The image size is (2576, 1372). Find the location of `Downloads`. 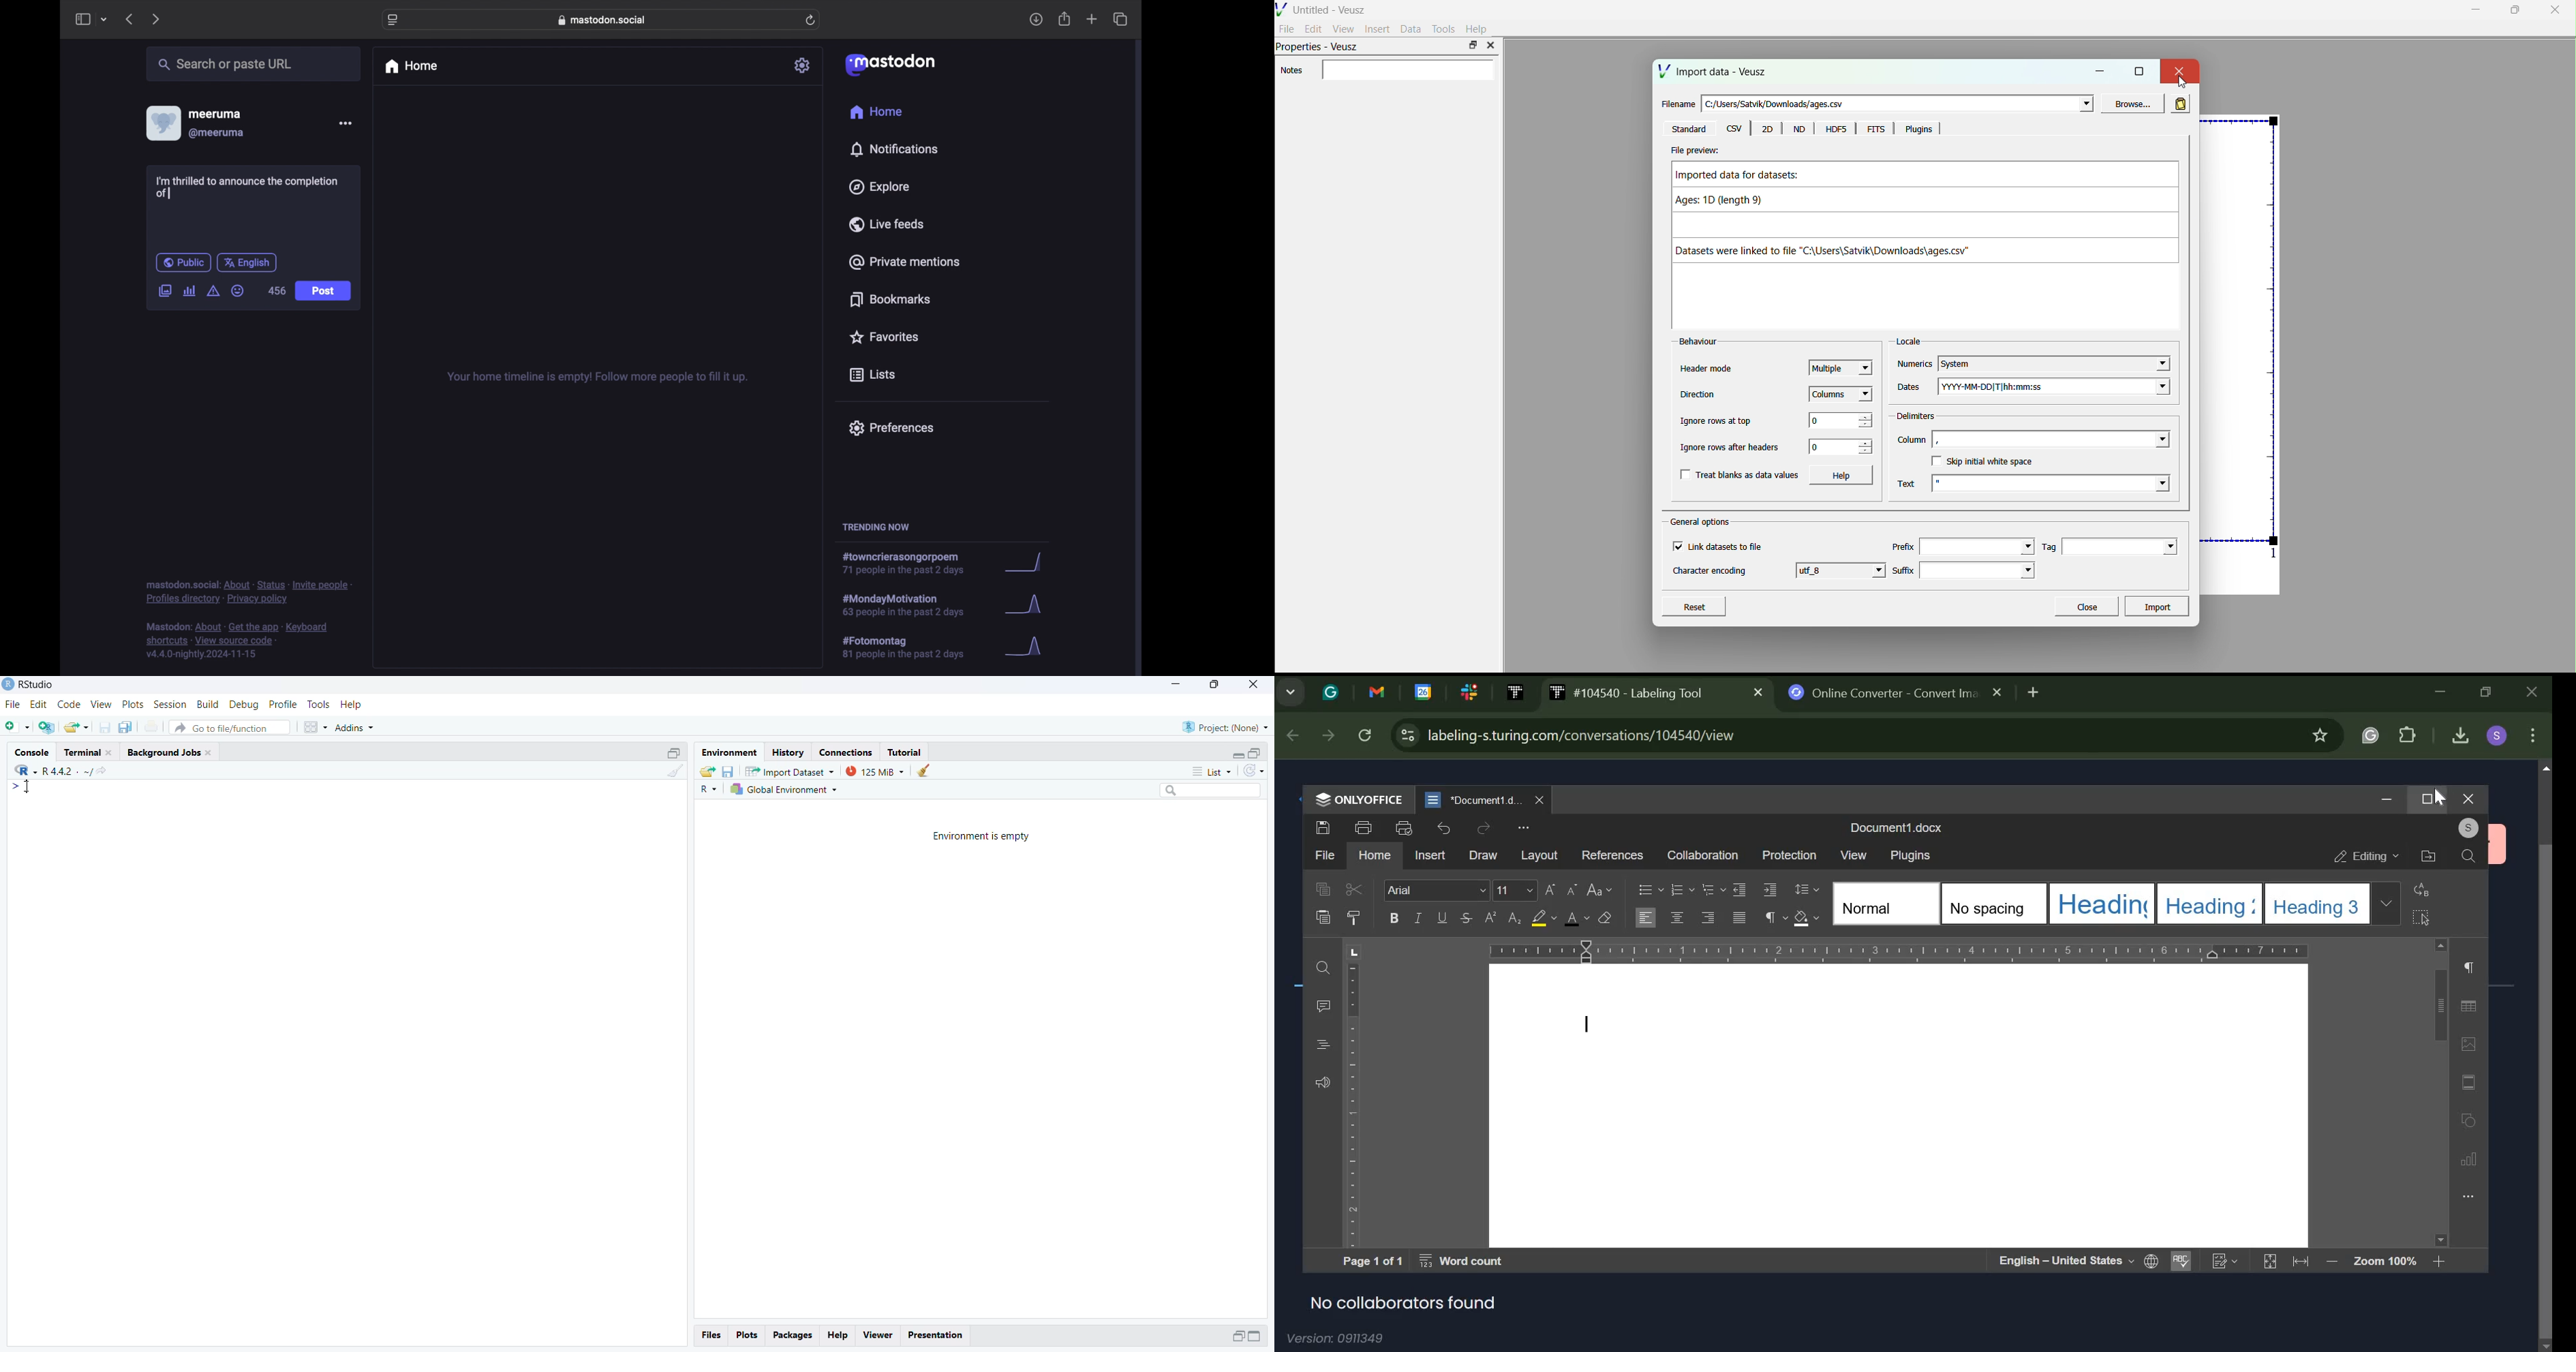

Downloads is located at coordinates (2461, 733).